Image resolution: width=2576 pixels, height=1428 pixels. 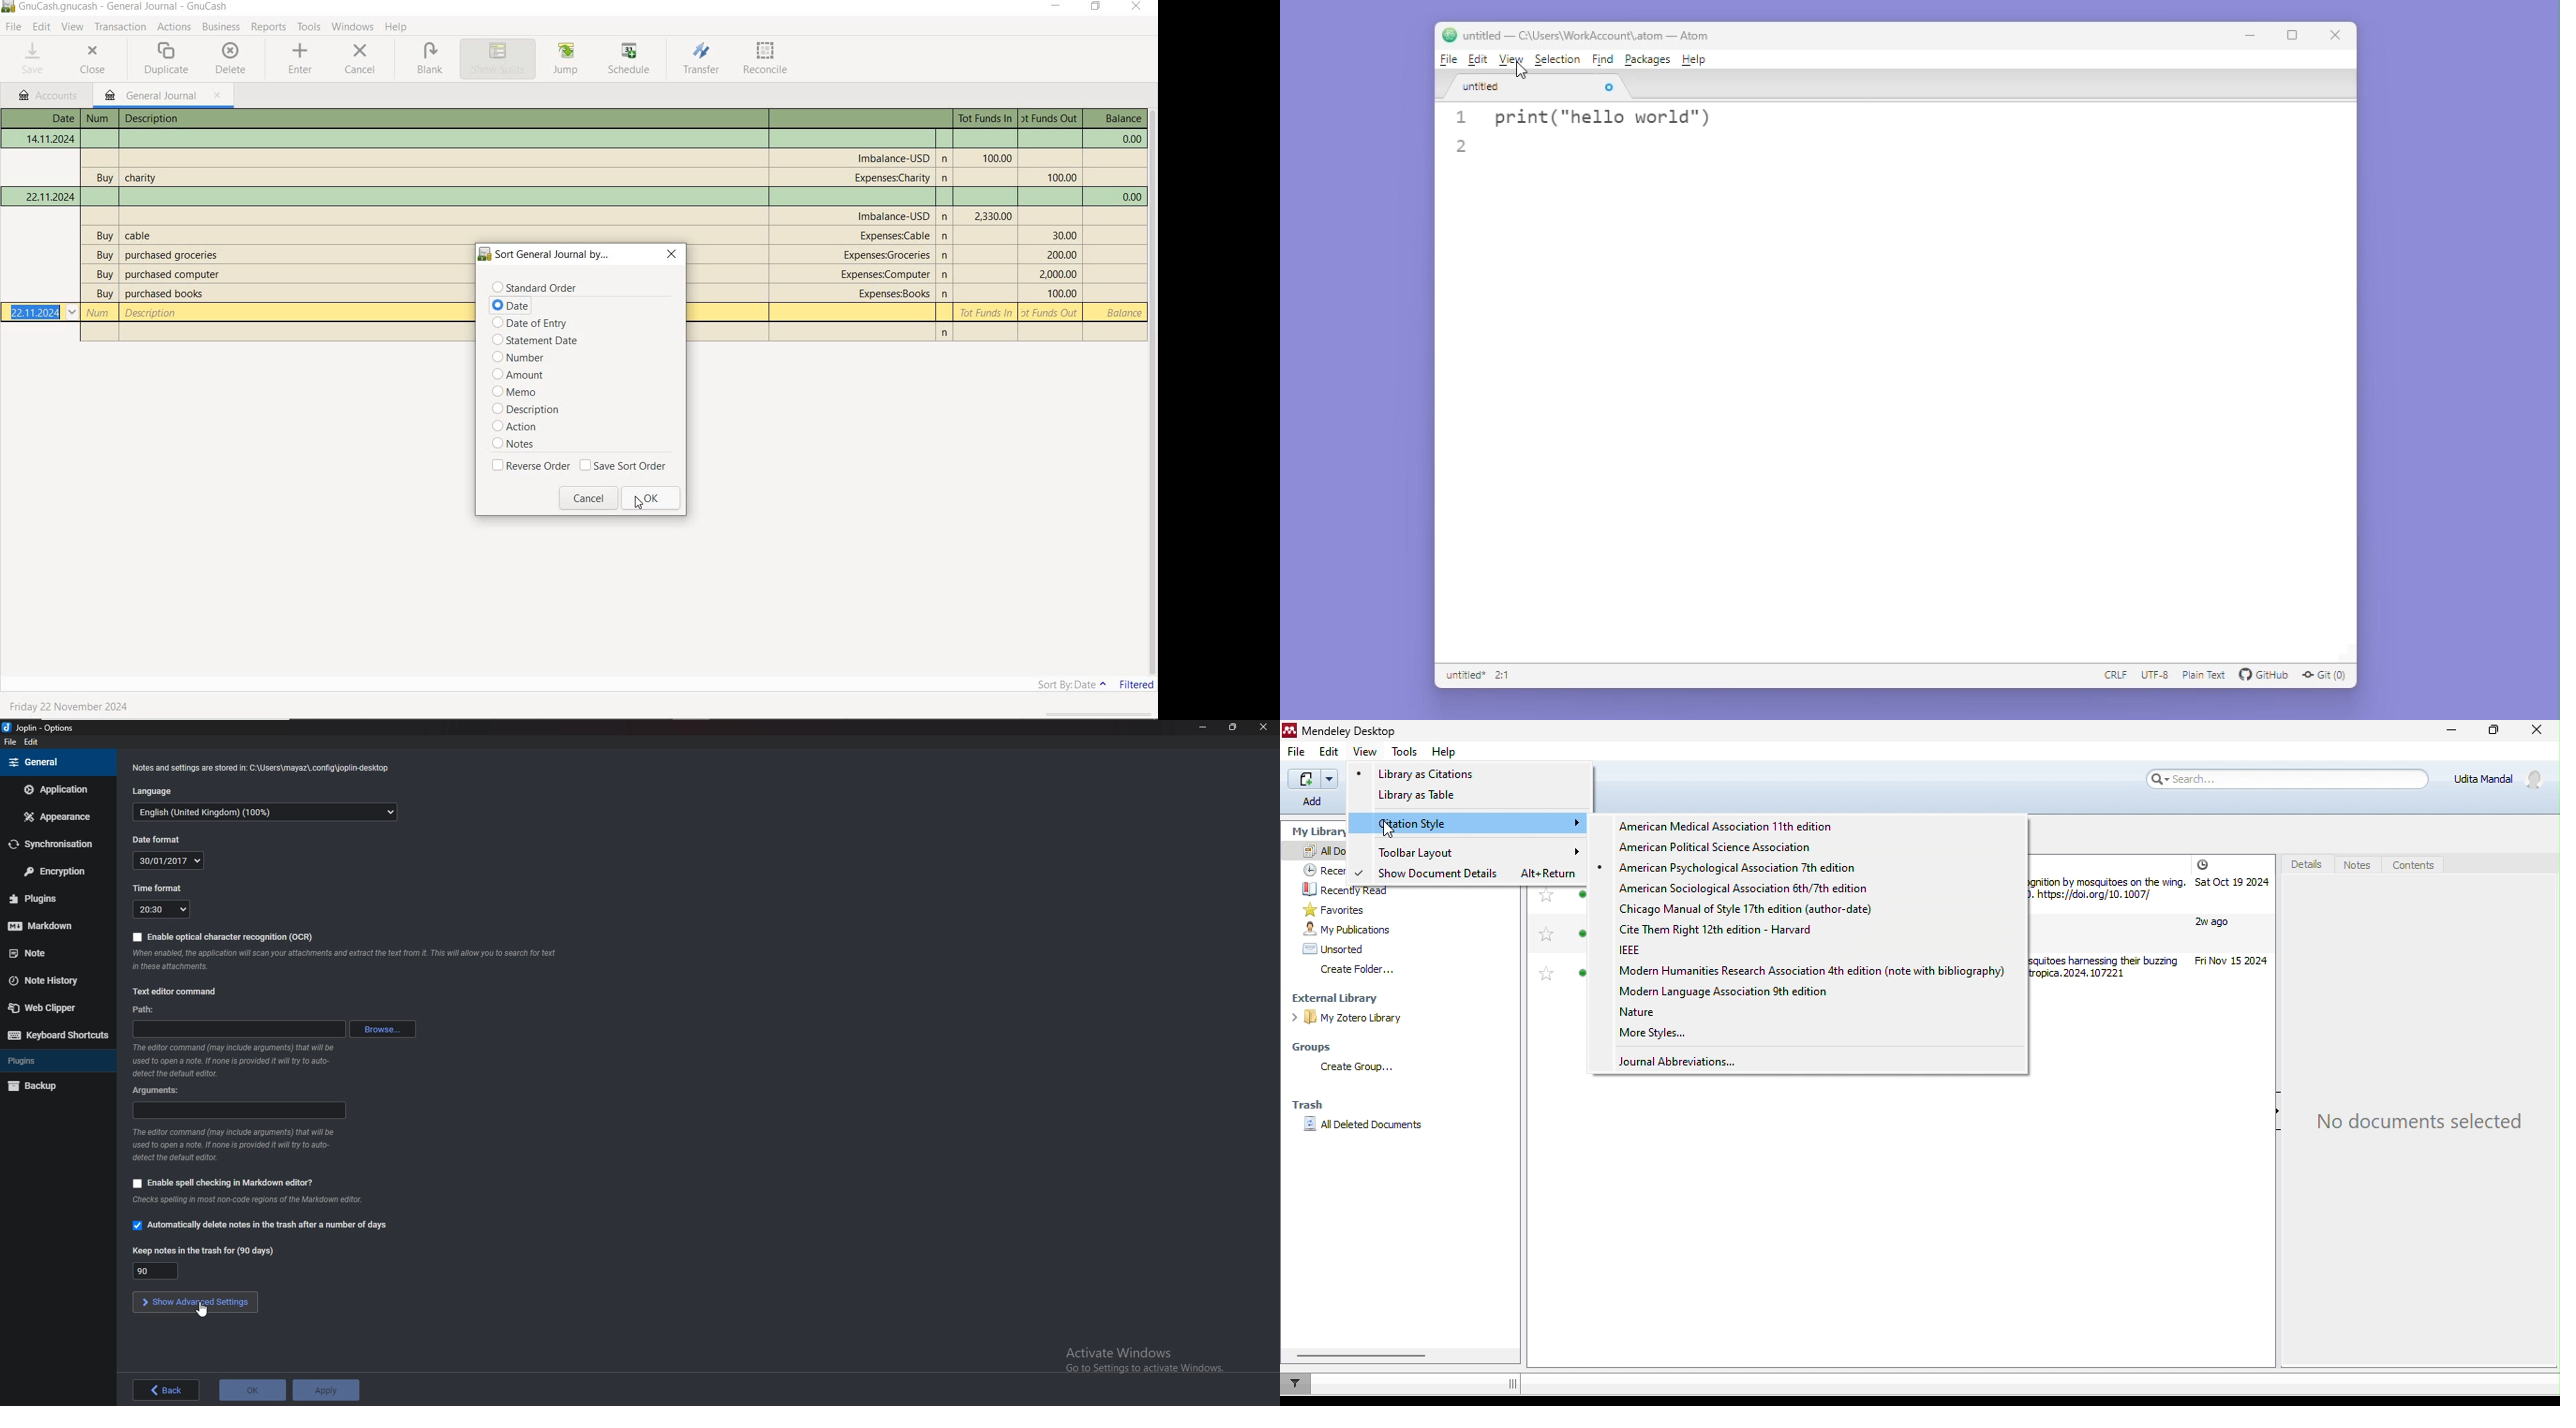 I want to click on Date format, so click(x=161, y=839).